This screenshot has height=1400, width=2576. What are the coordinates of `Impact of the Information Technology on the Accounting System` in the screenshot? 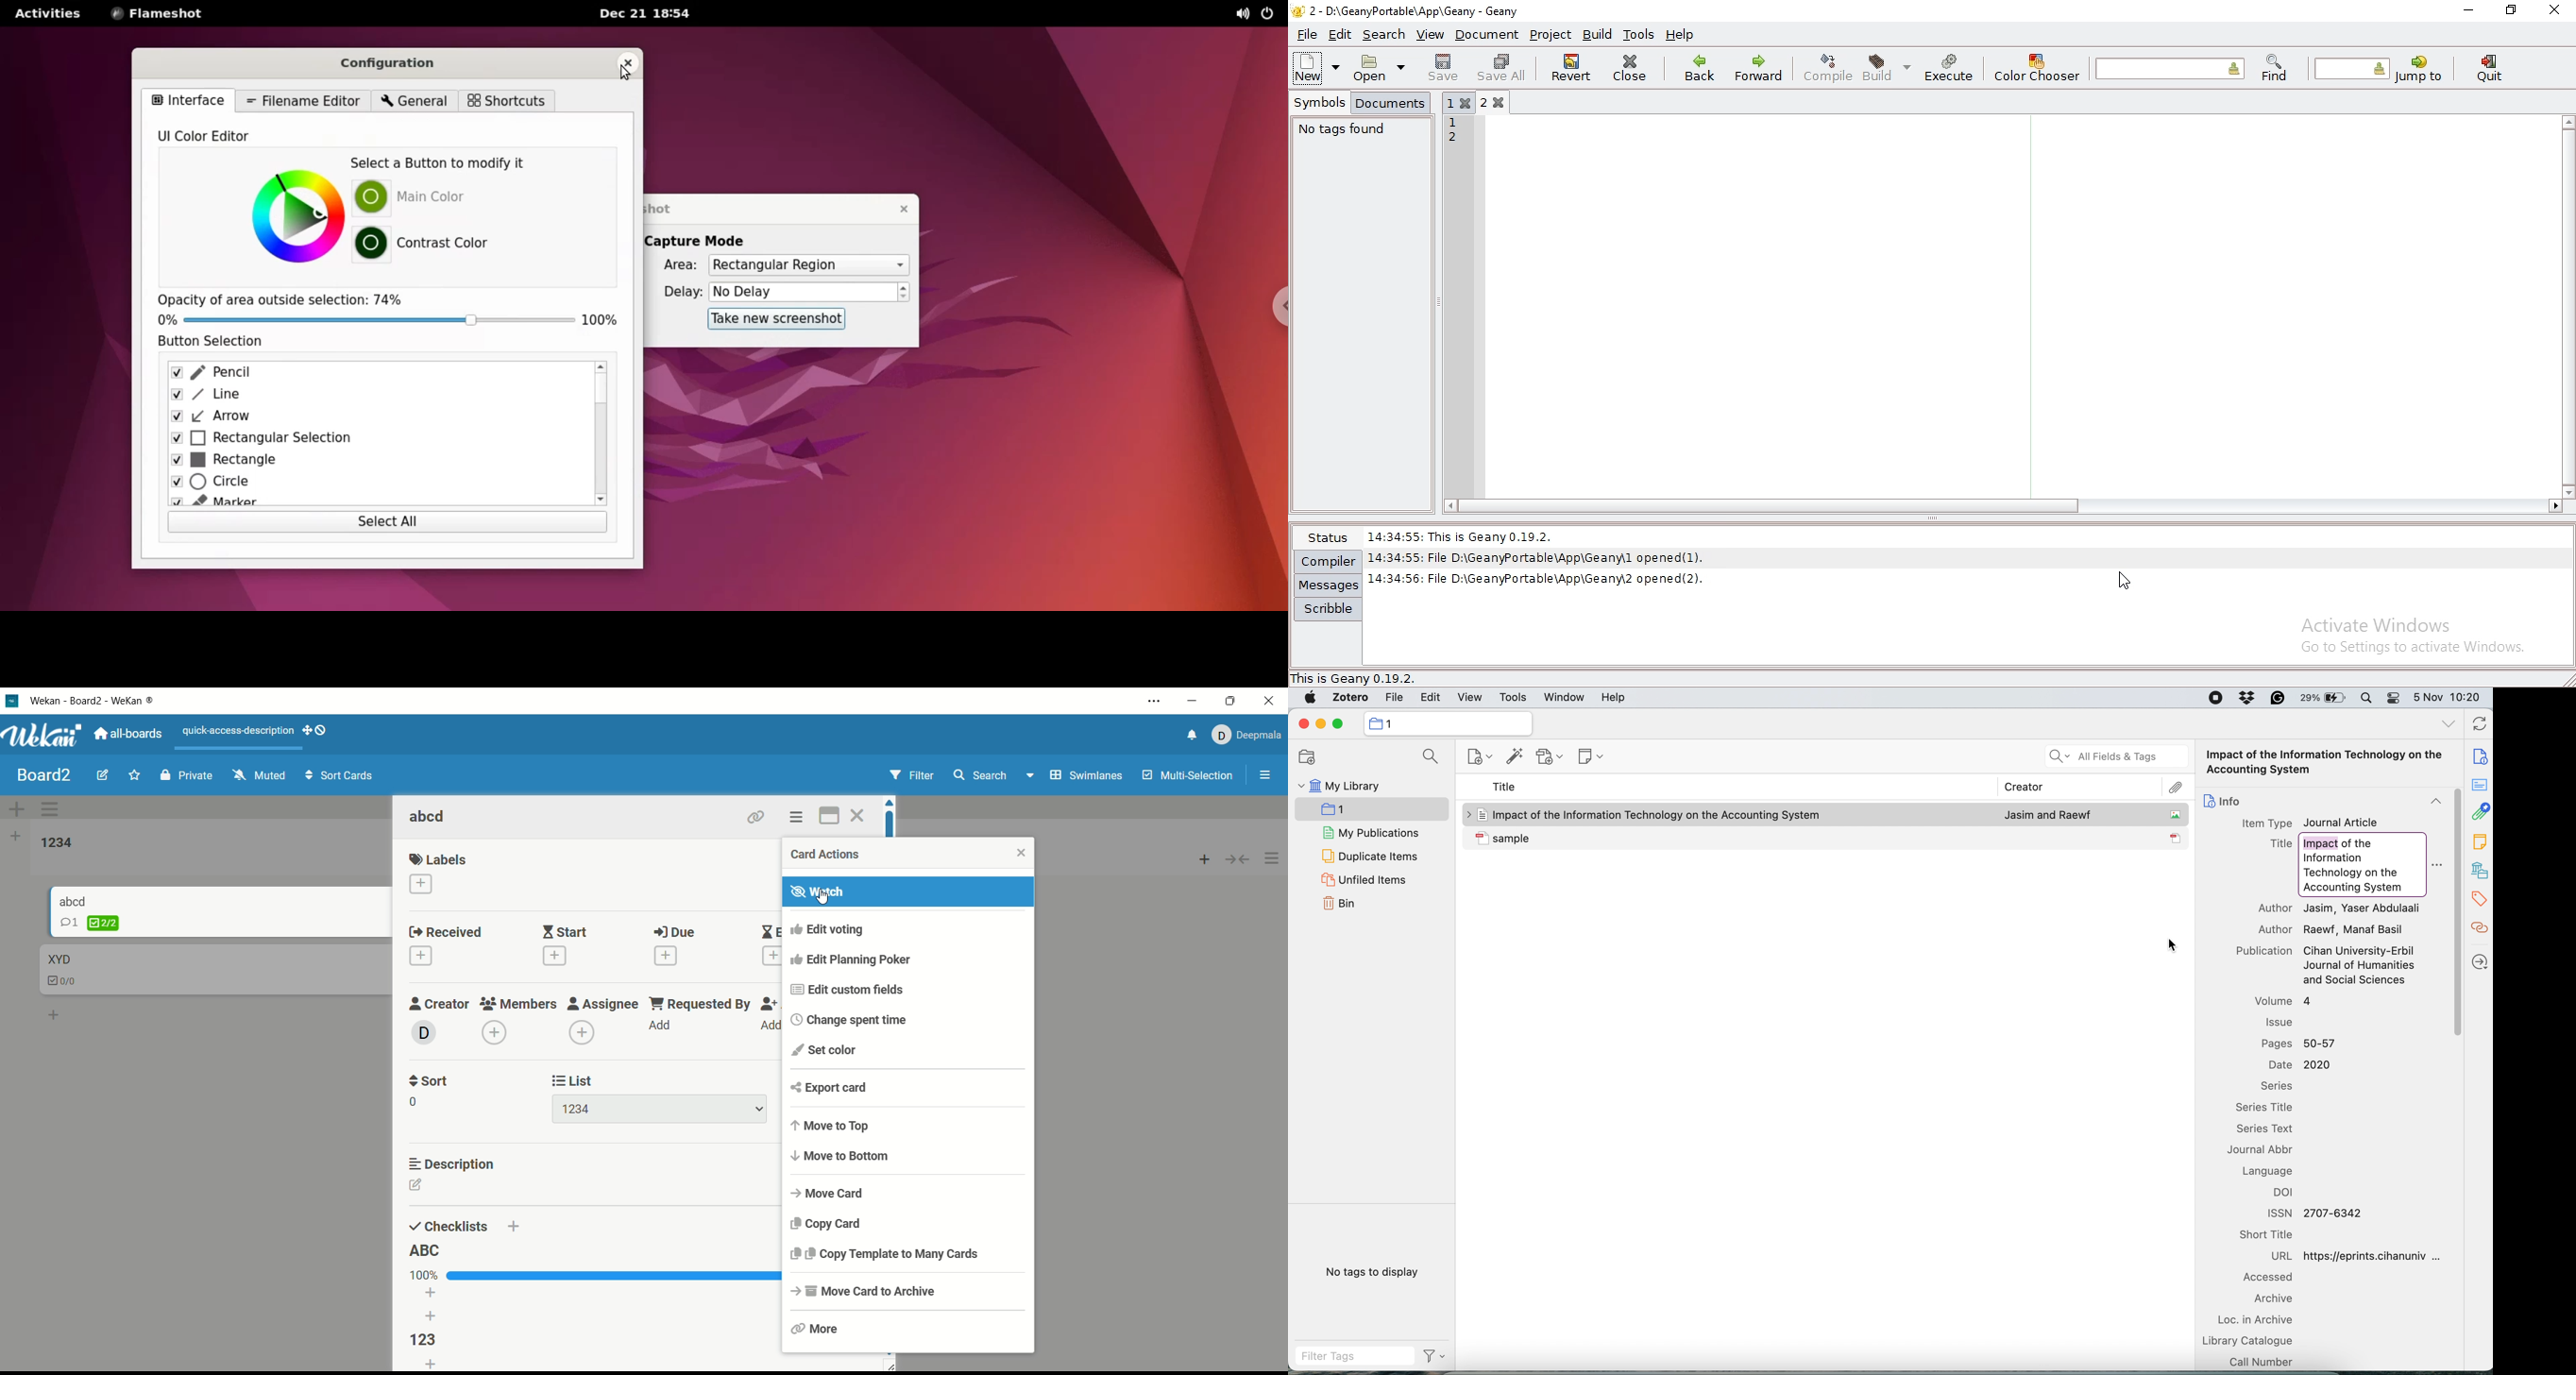 It's located at (2326, 763).